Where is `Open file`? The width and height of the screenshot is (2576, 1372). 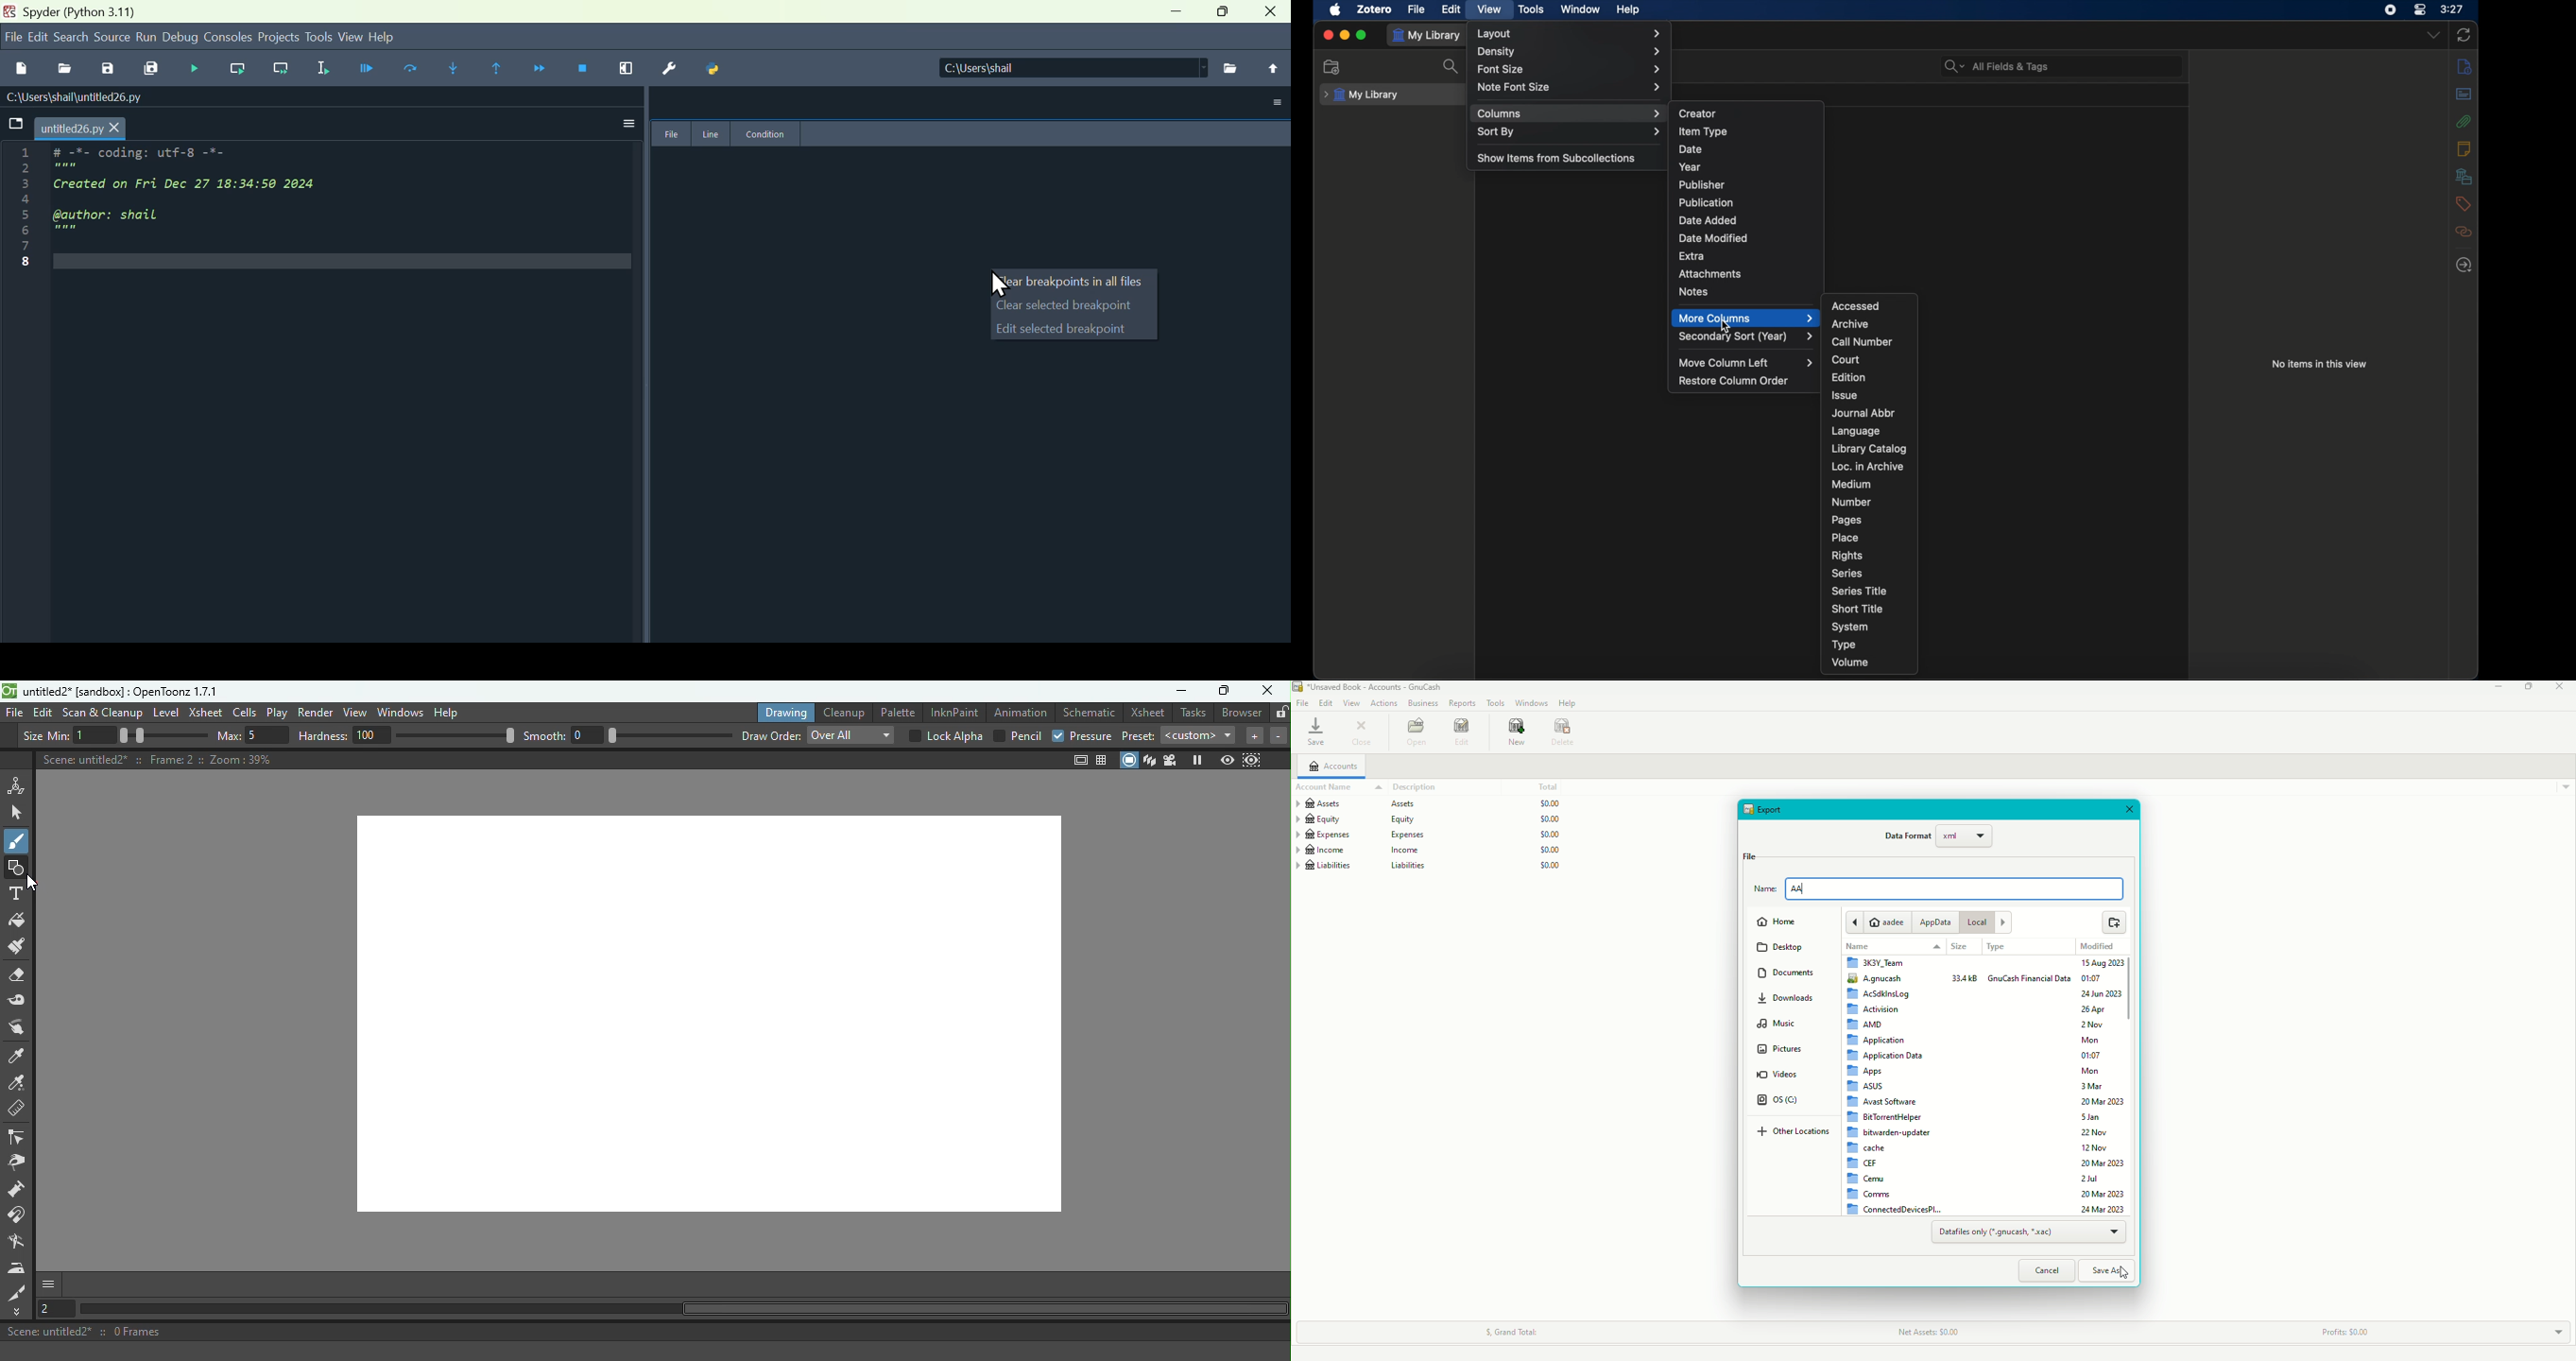 Open file is located at coordinates (69, 70).